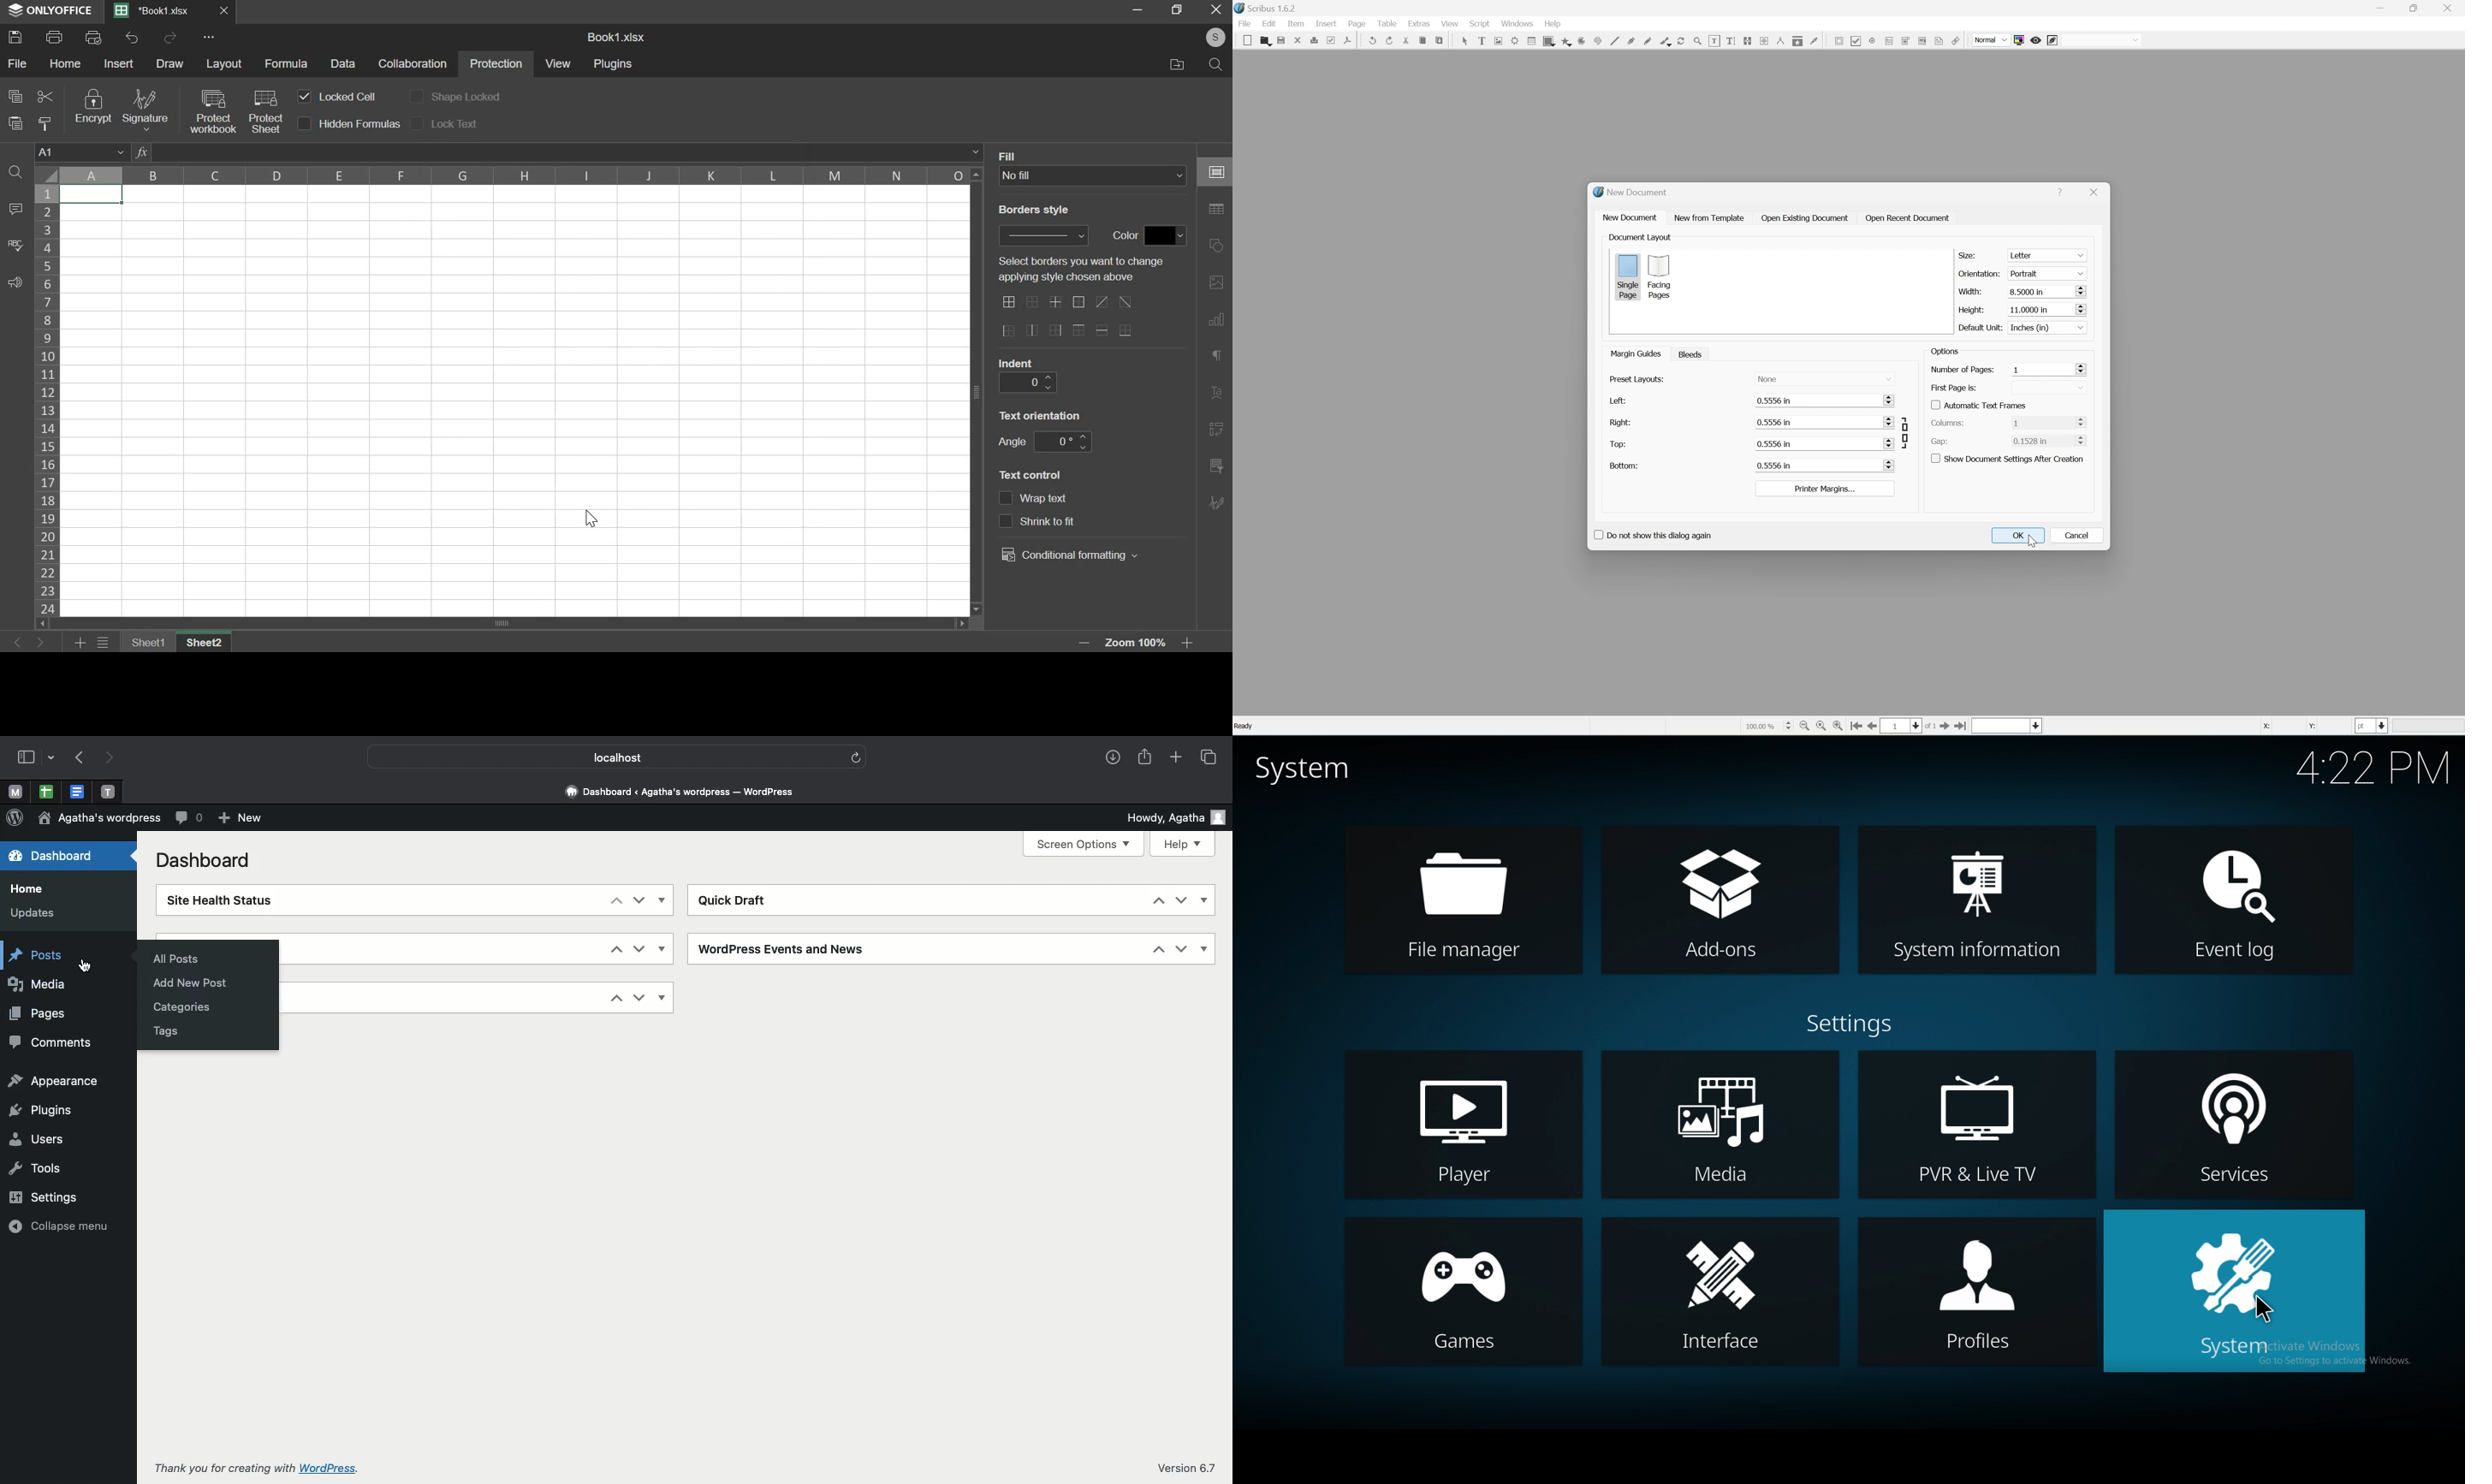 Image resolution: width=2492 pixels, height=1484 pixels. What do you see at coordinates (242, 819) in the screenshot?
I see `New` at bounding box center [242, 819].